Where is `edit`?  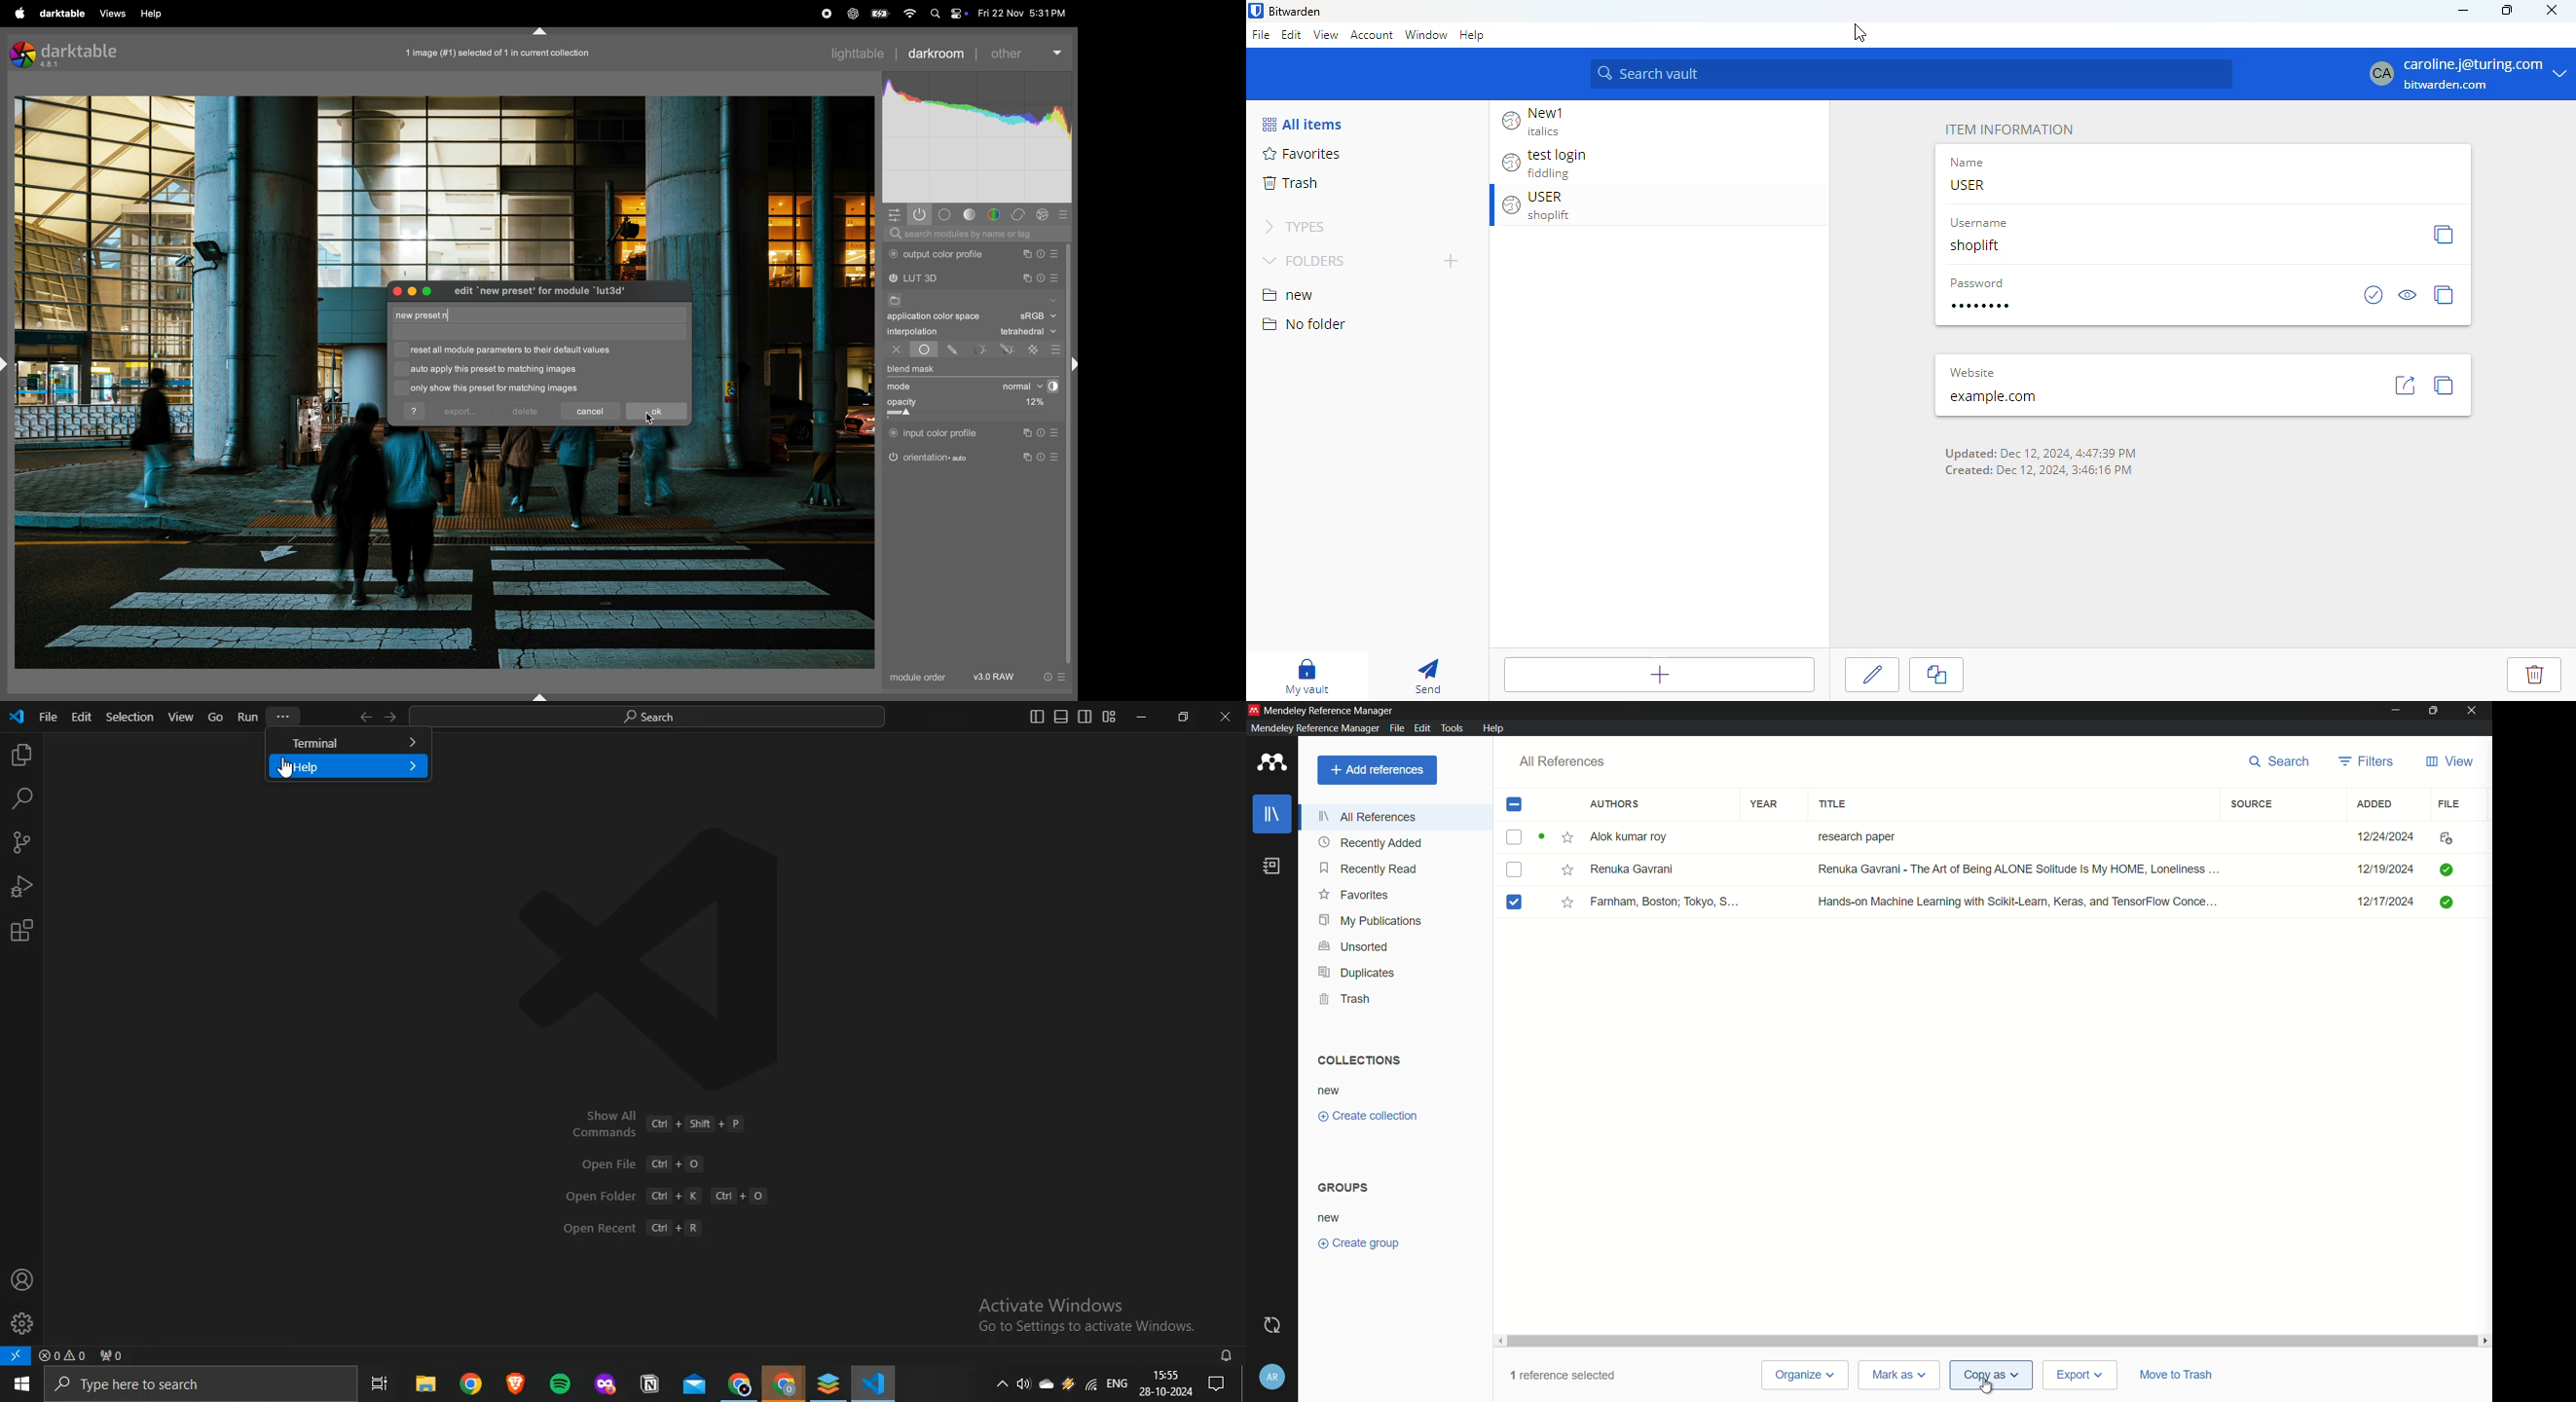 edit is located at coordinates (1871, 673).